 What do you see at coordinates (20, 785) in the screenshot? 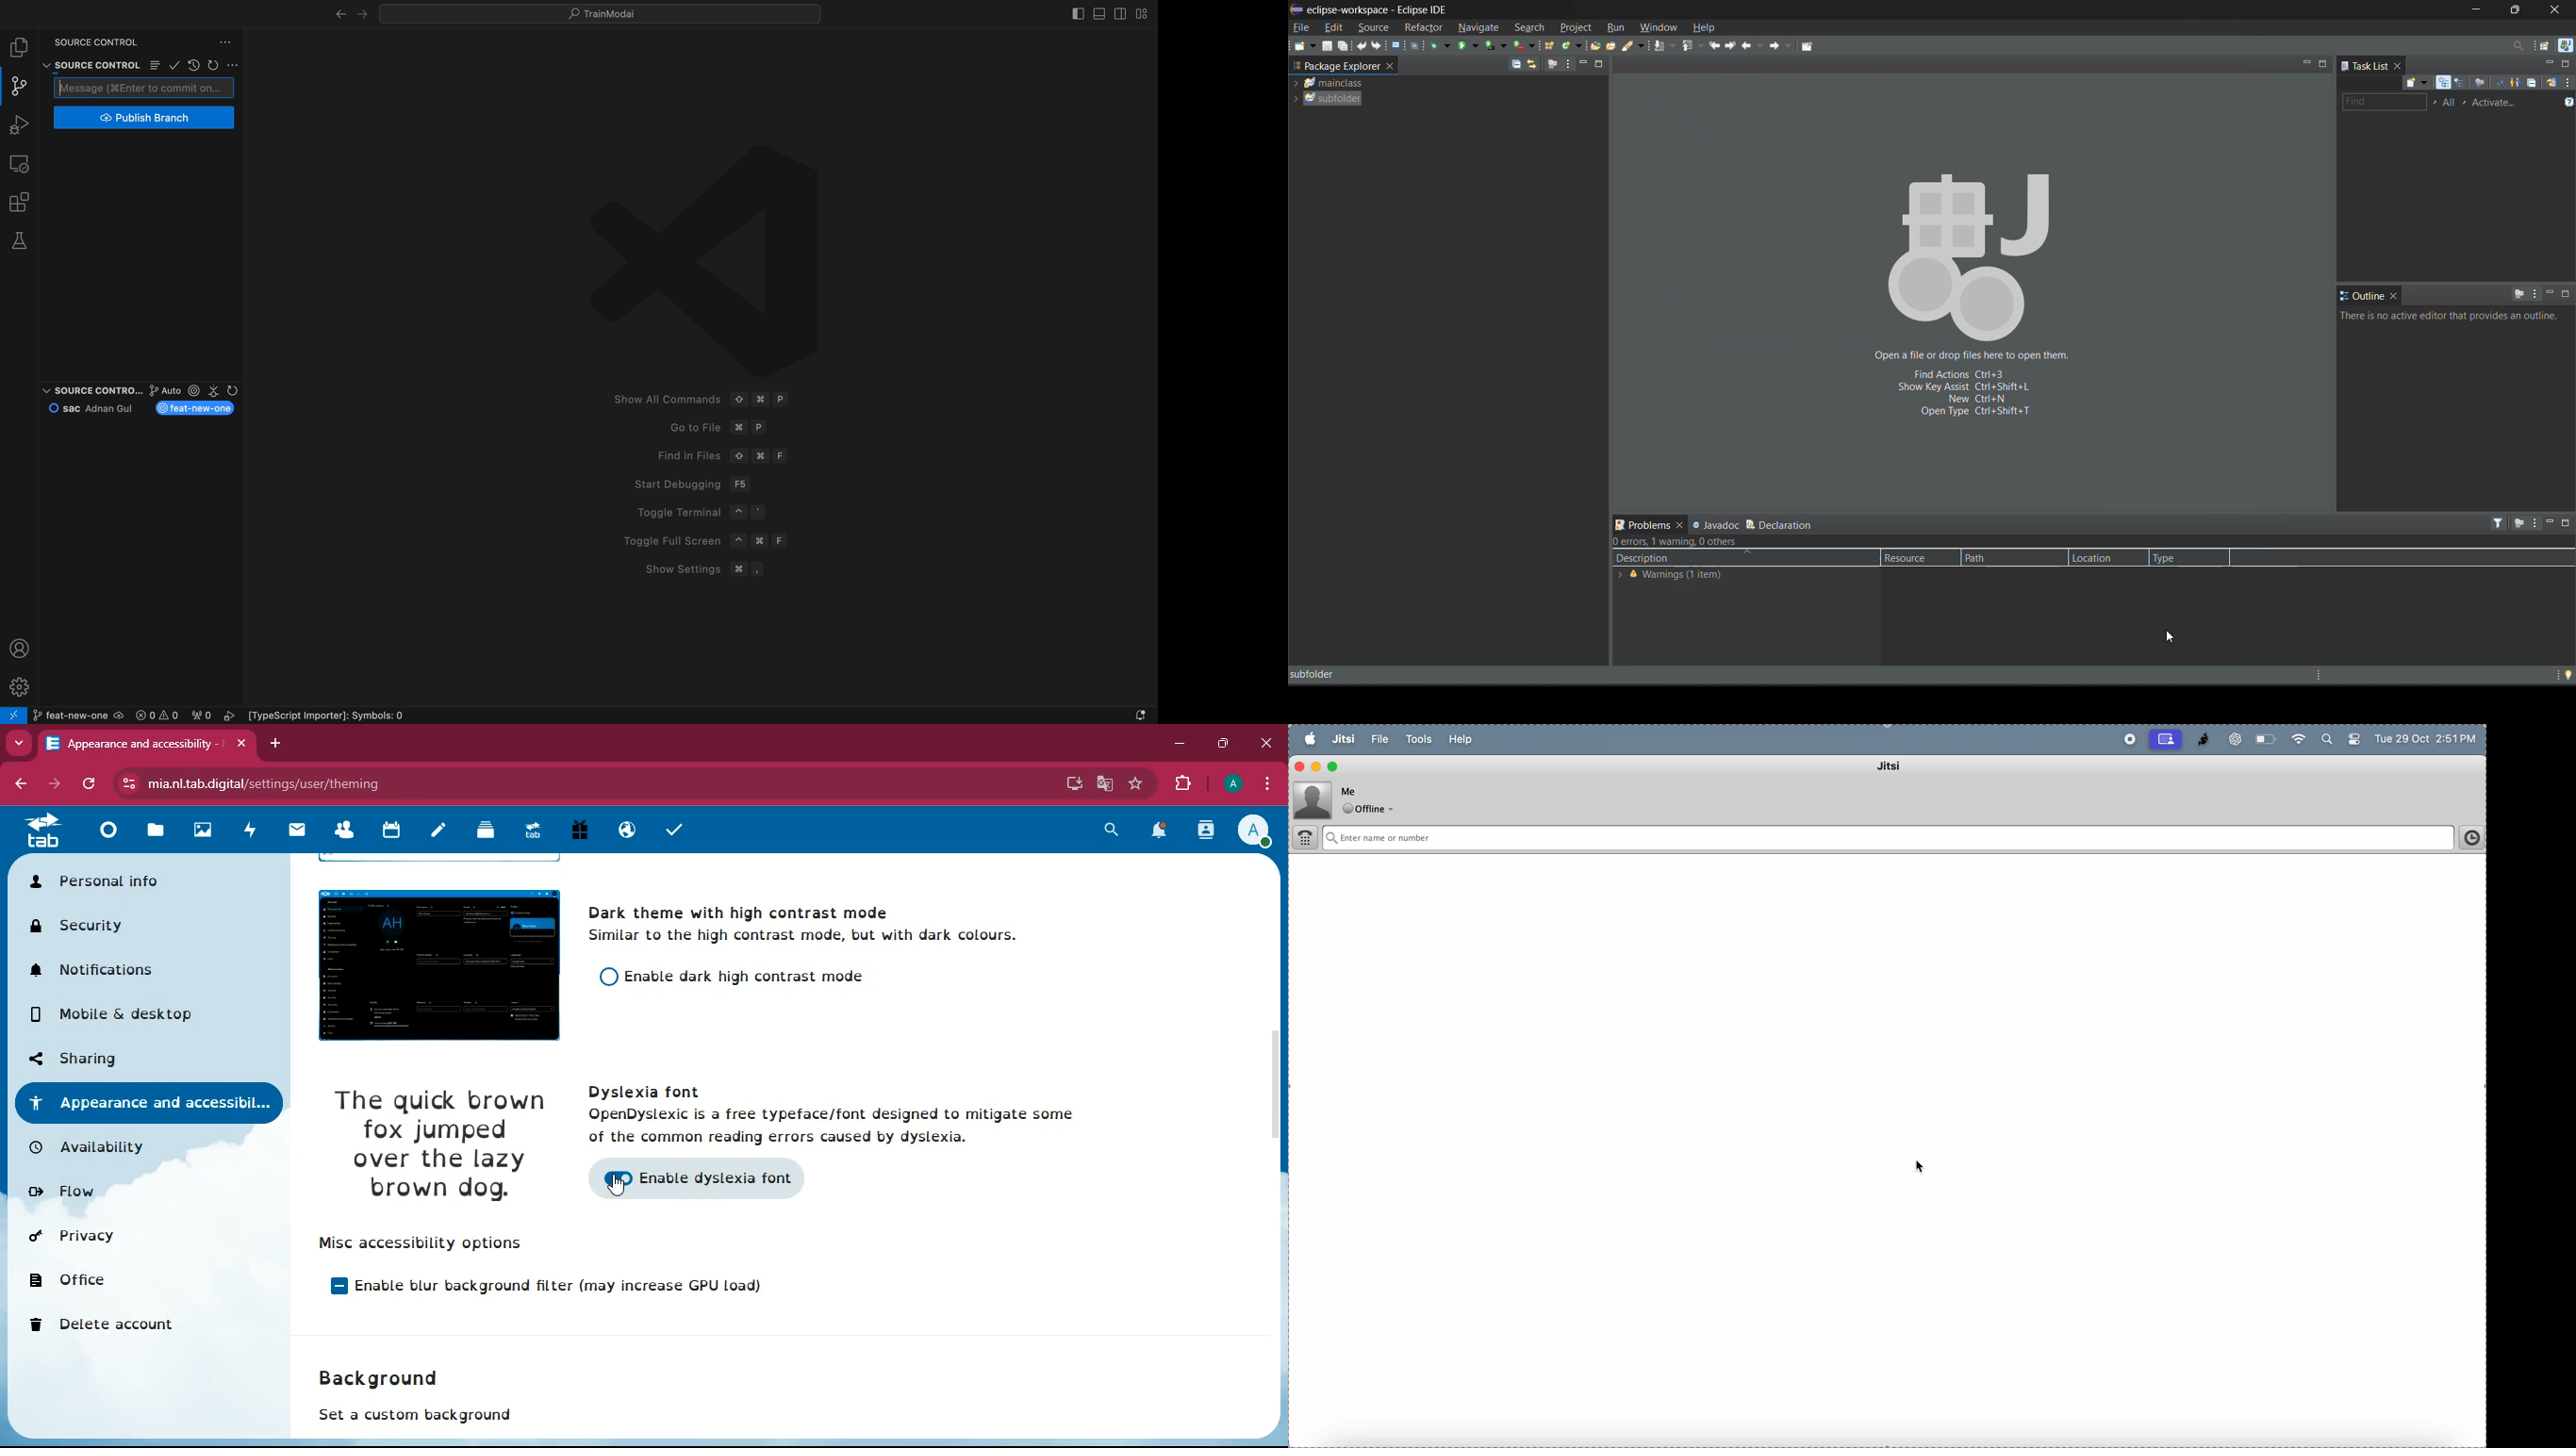
I see `back` at bounding box center [20, 785].